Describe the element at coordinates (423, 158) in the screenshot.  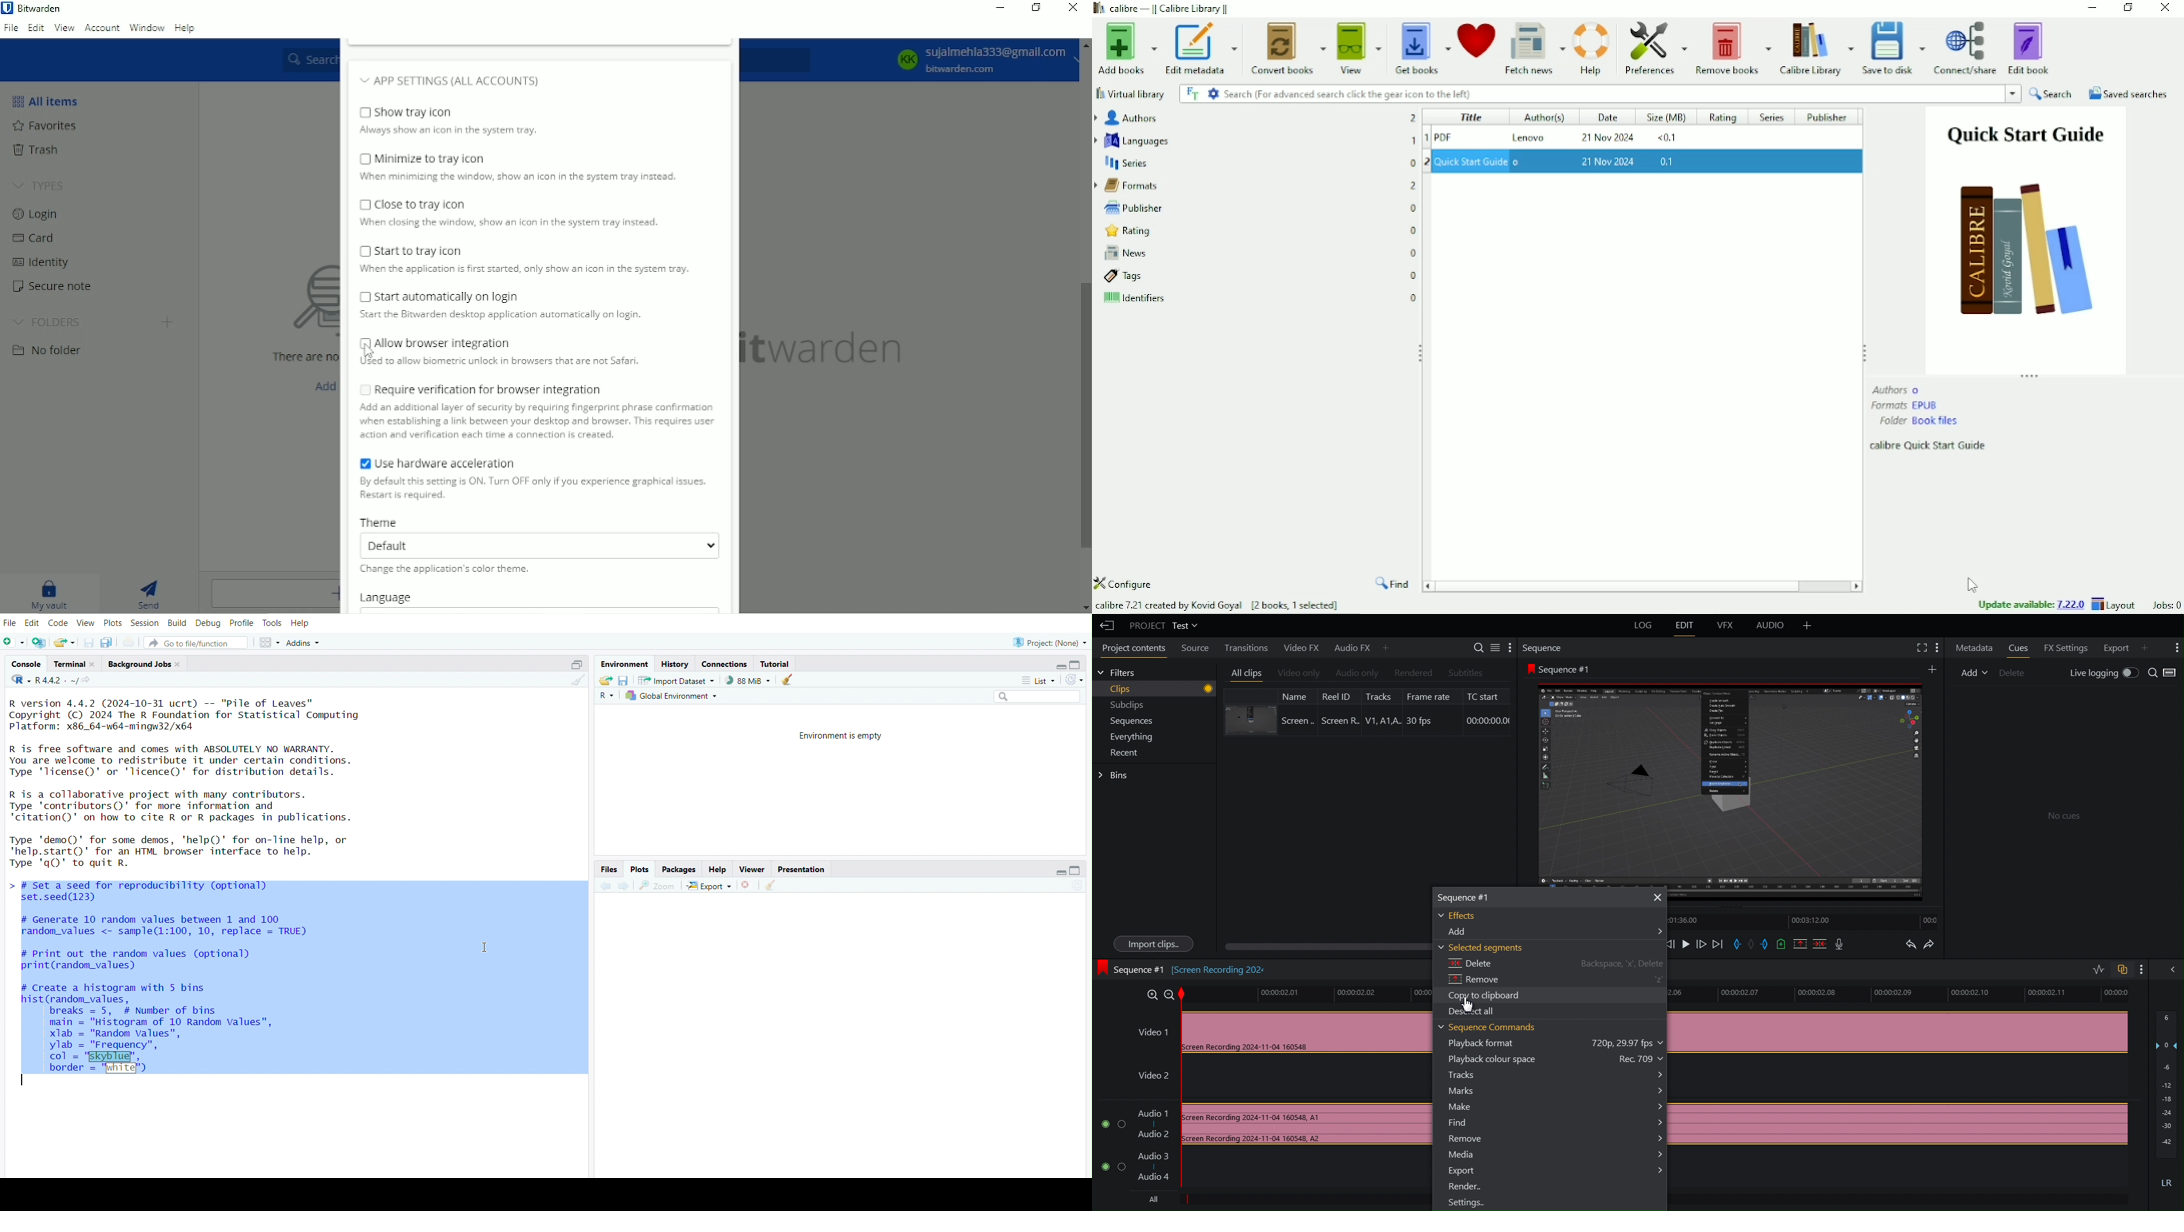
I see `Minimize to tray icon` at that location.